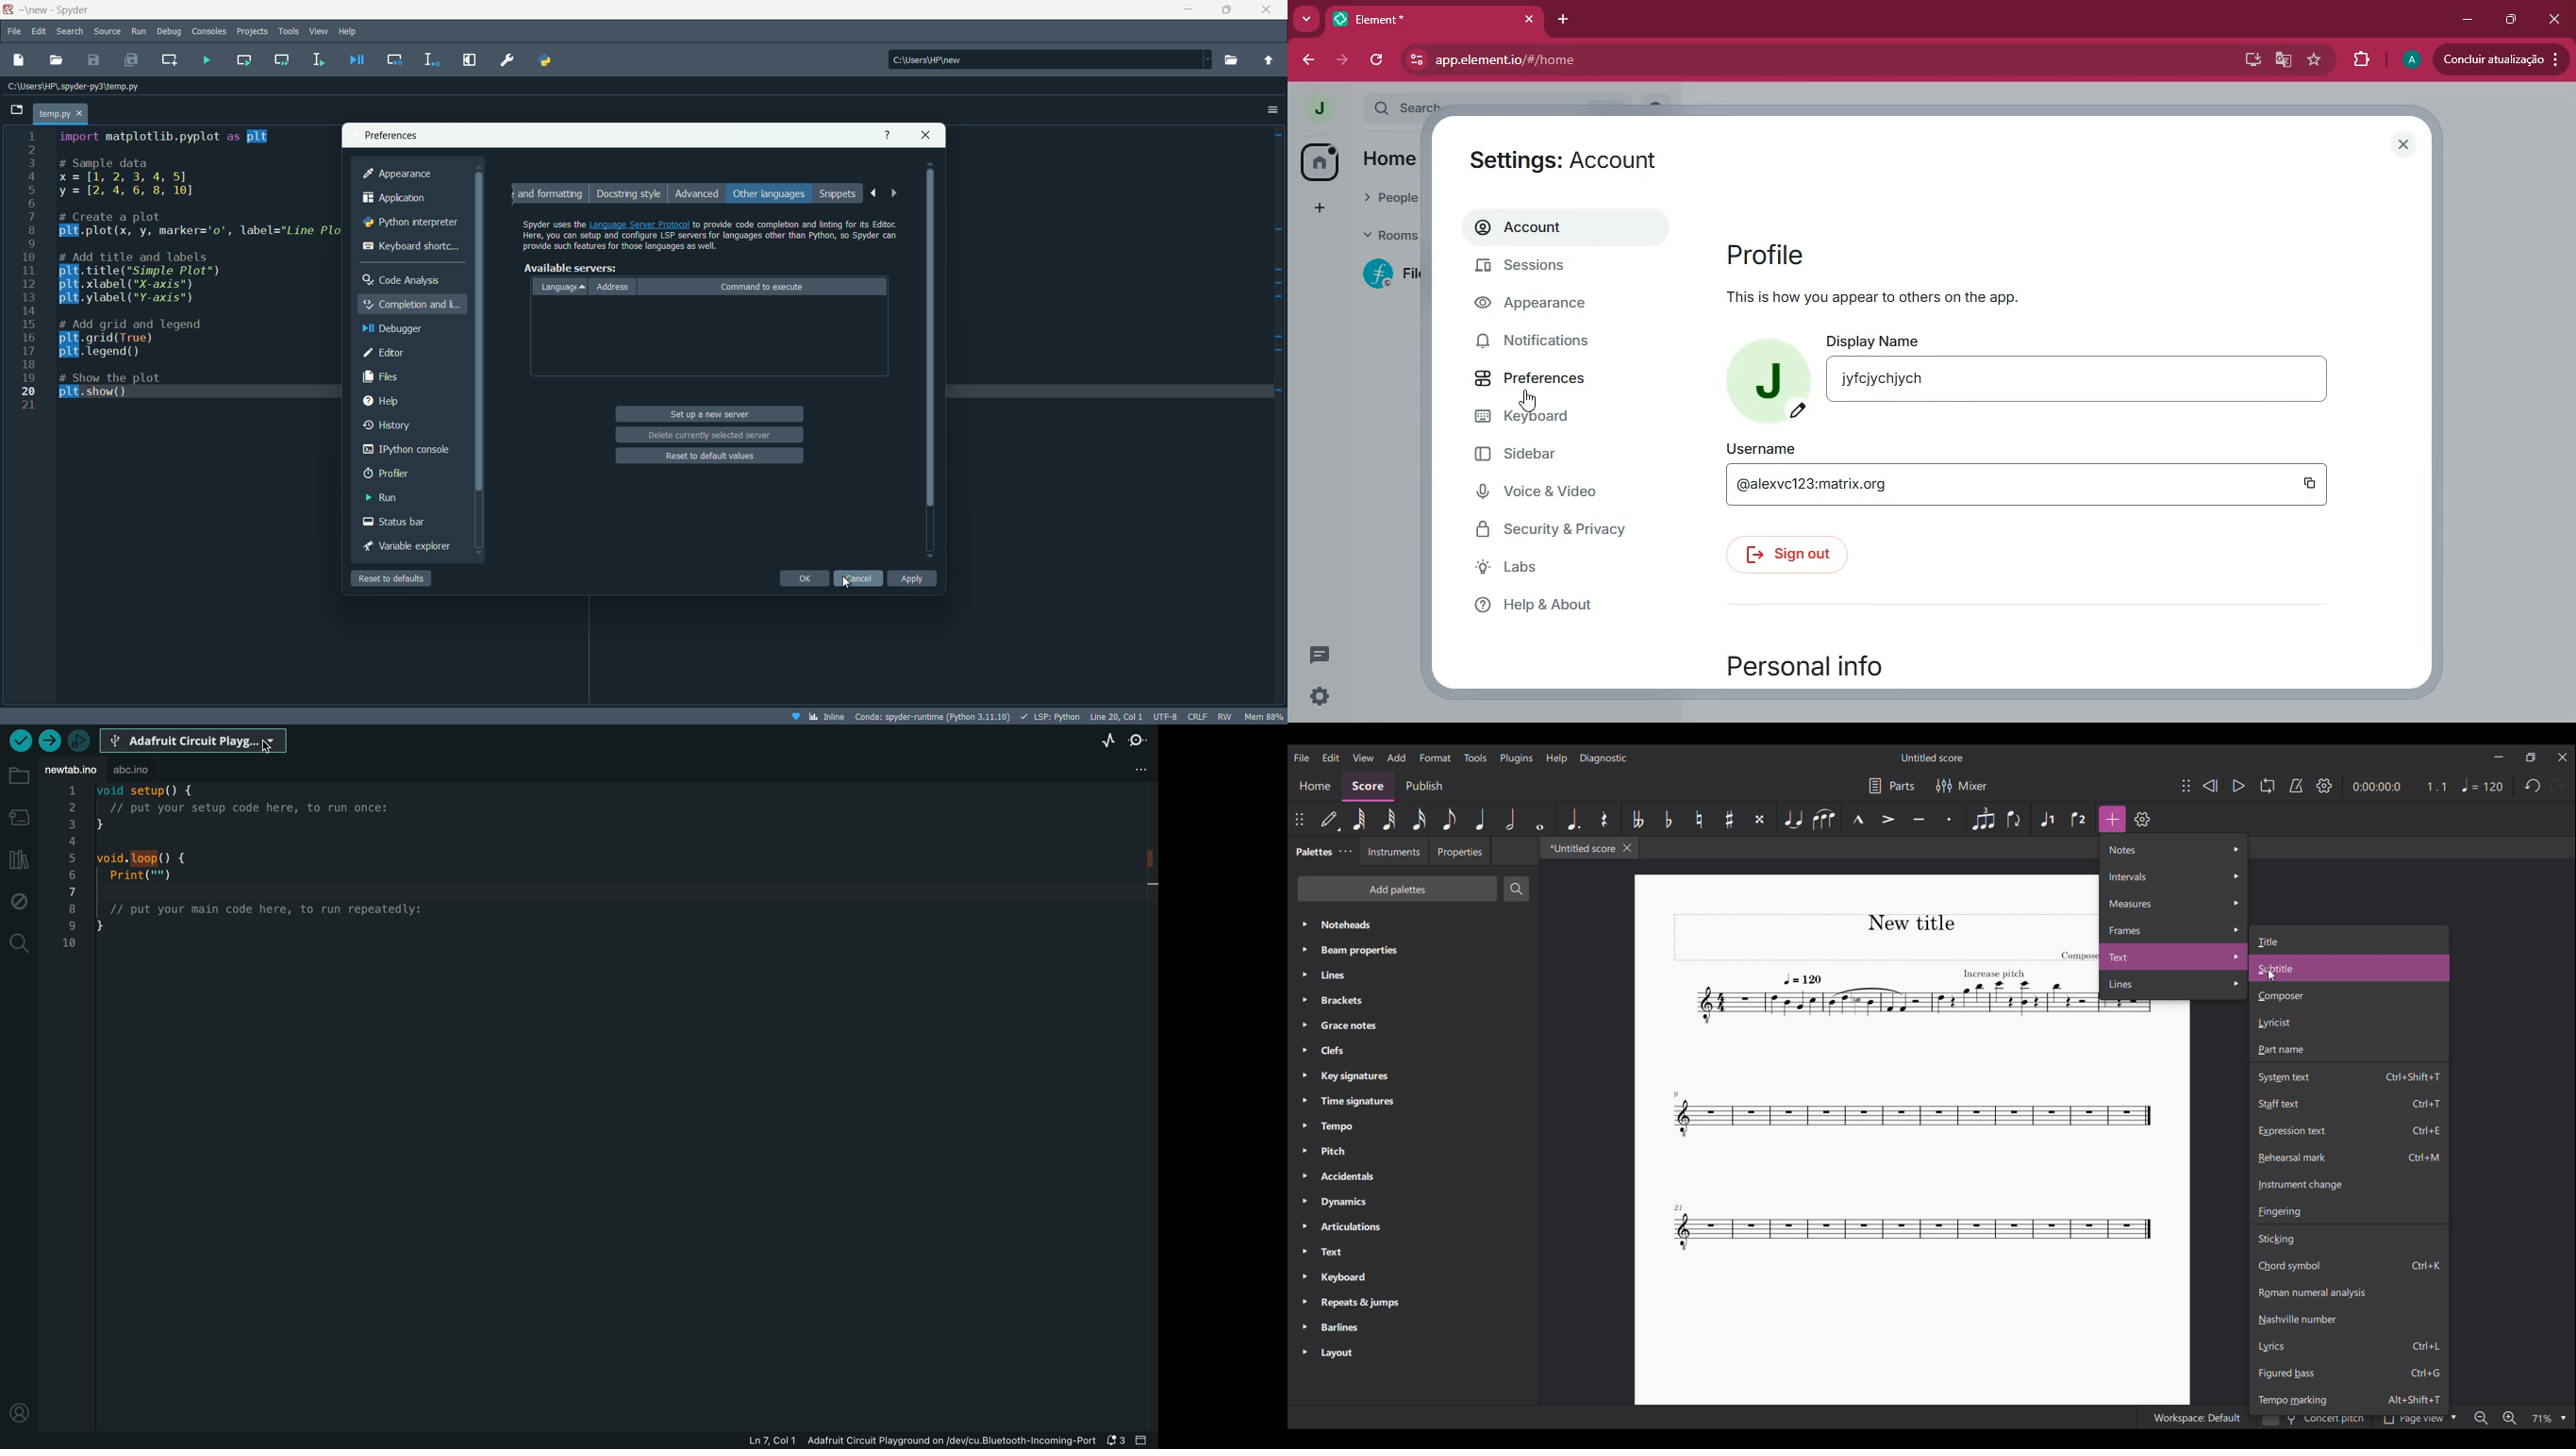 This screenshot has height=1456, width=2576. I want to click on upload, so click(47, 742).